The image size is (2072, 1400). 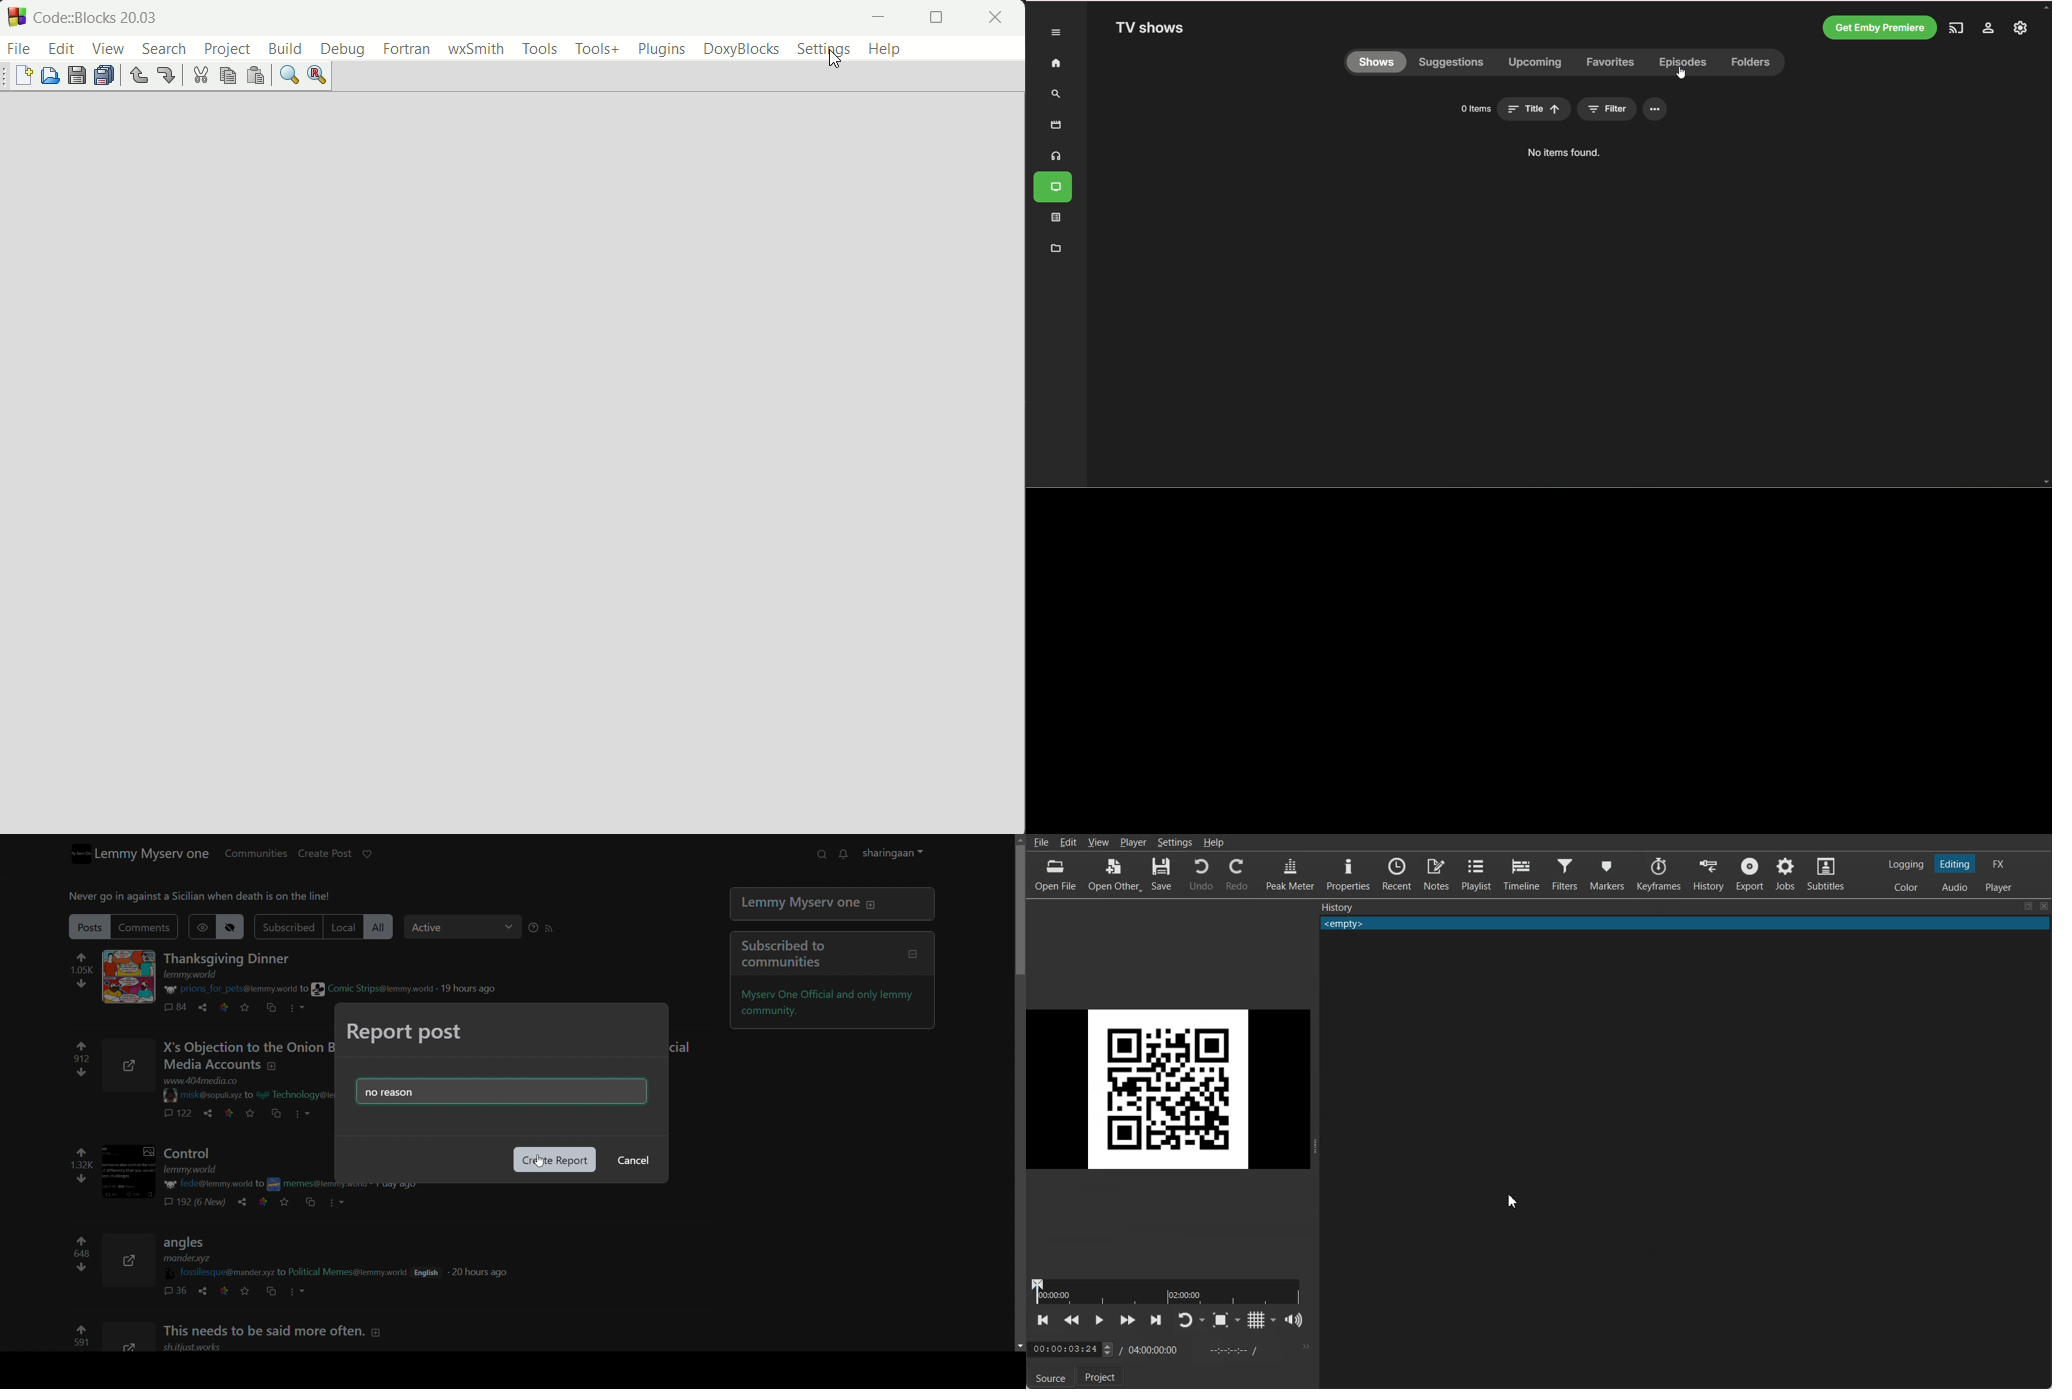 I want to click on In point, so click(x=1231, y=1350).